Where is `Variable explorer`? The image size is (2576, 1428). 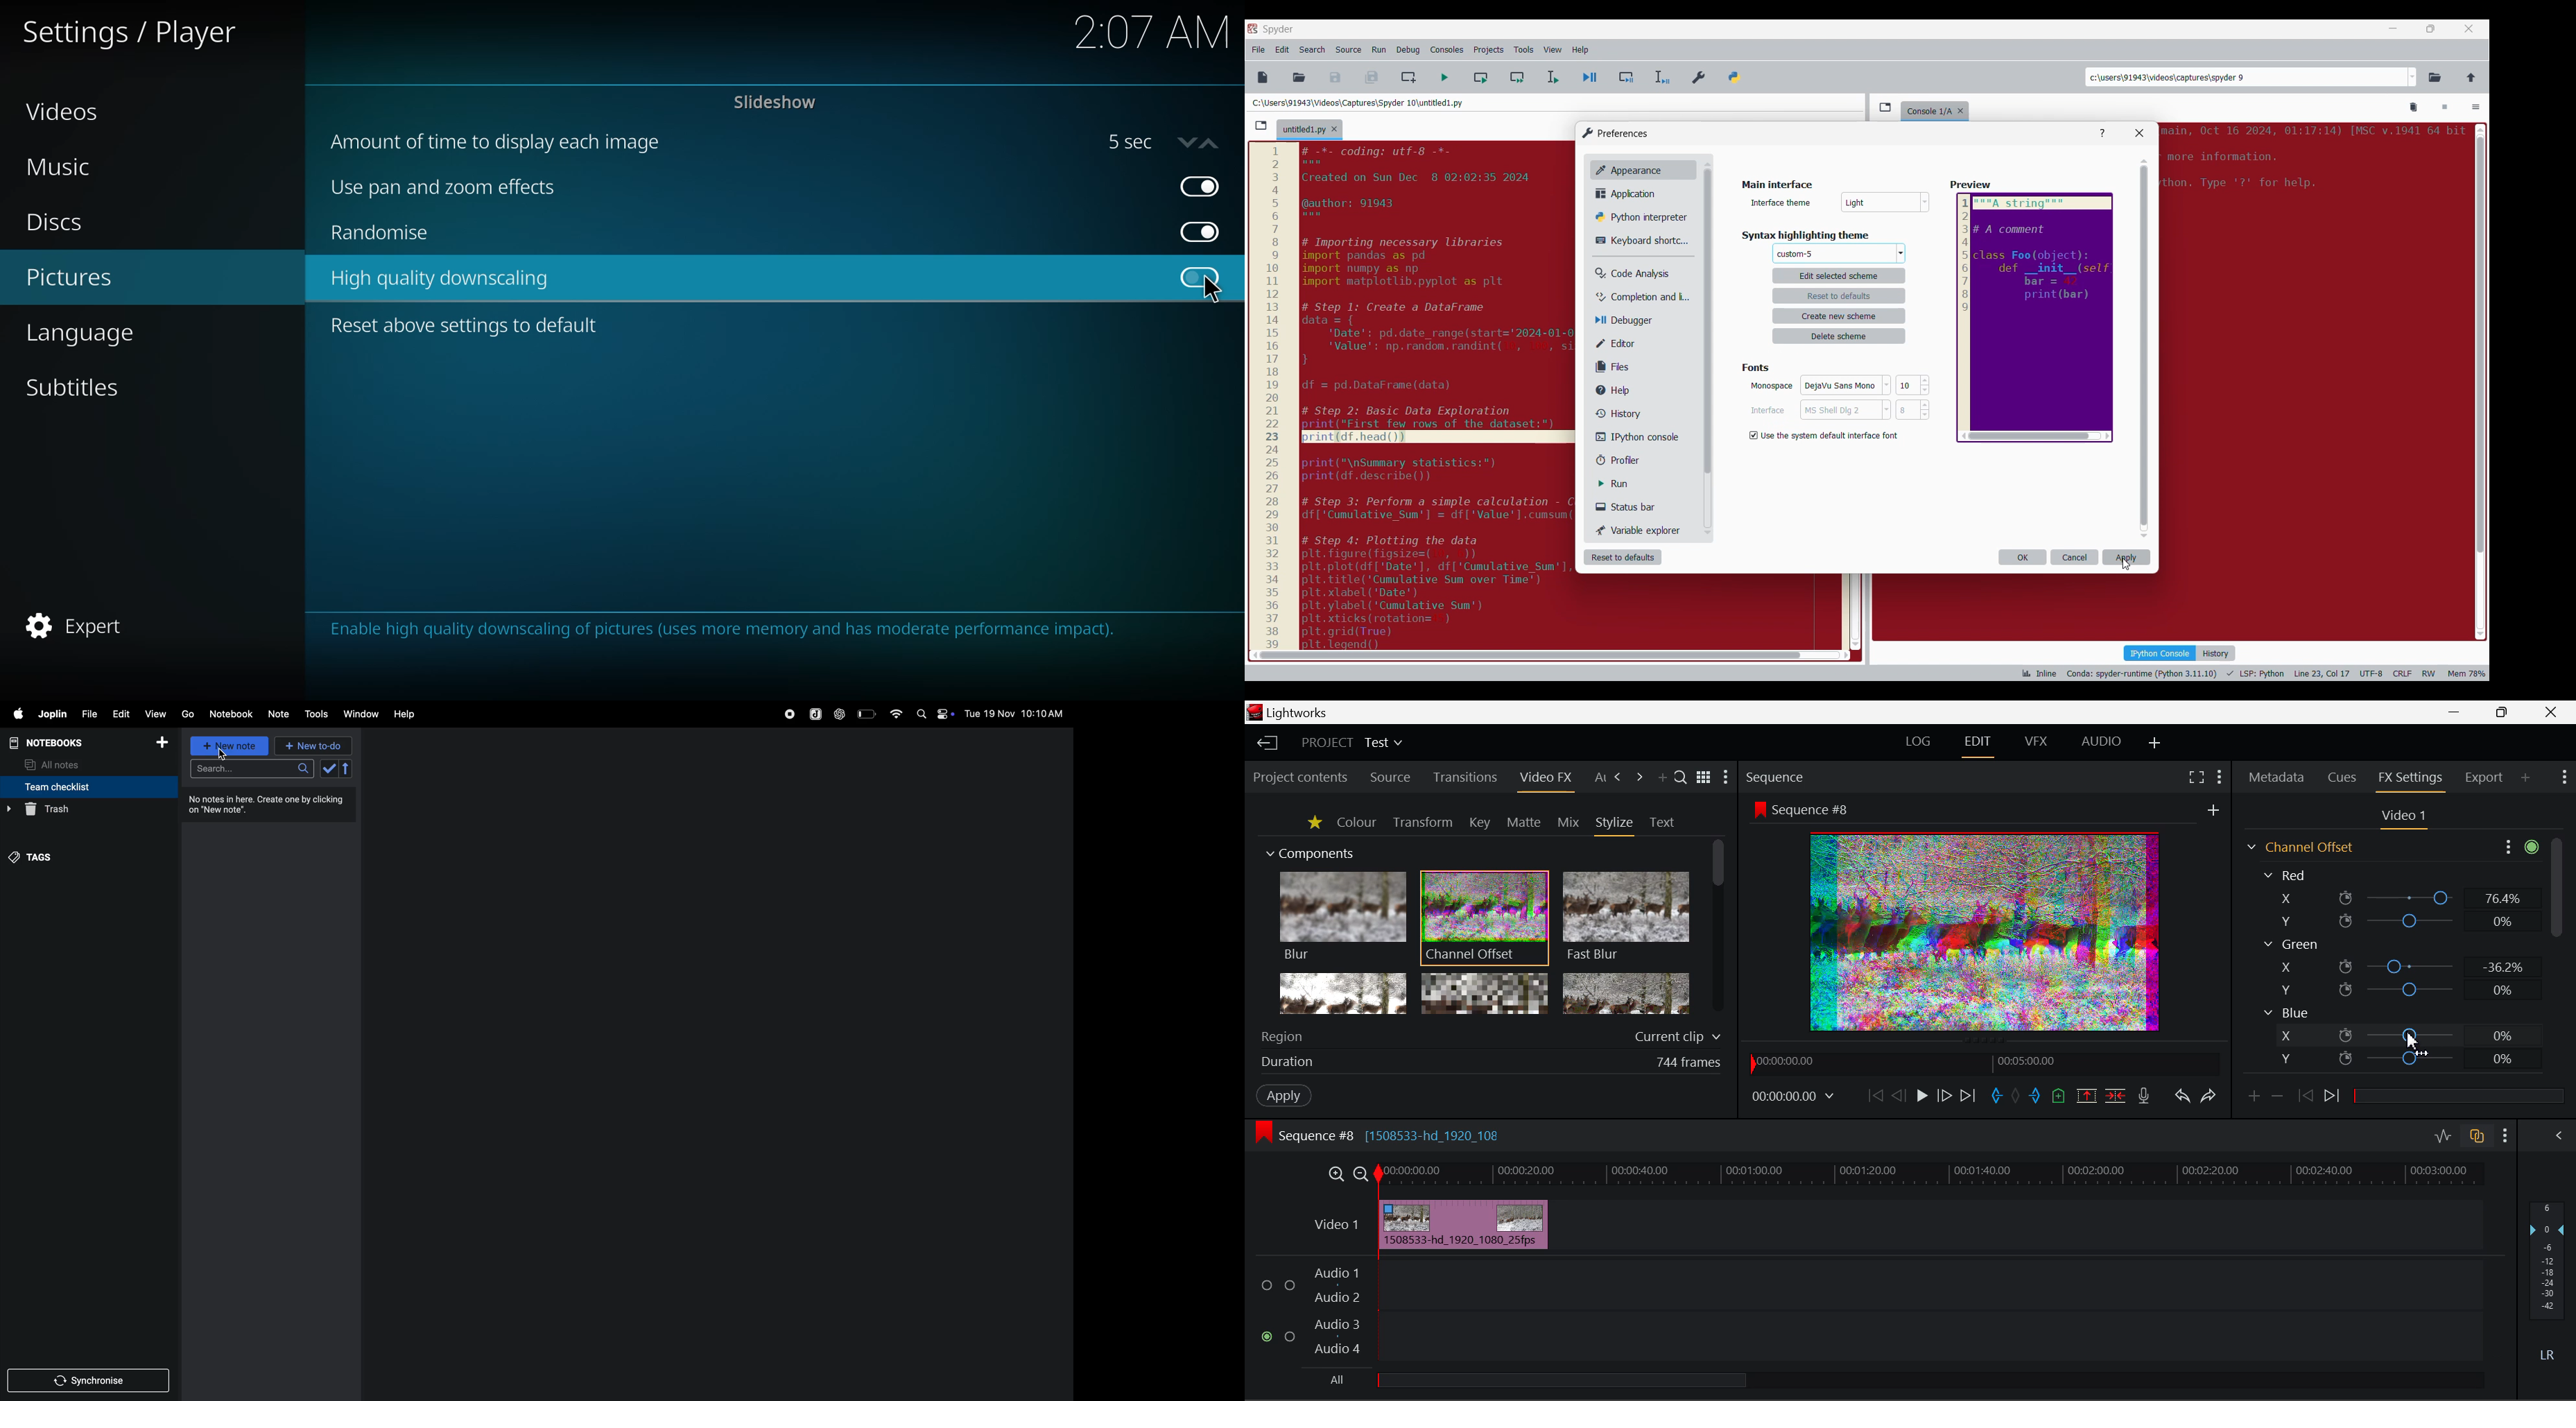 Variable explorer is located at coordinates (1640, 530).